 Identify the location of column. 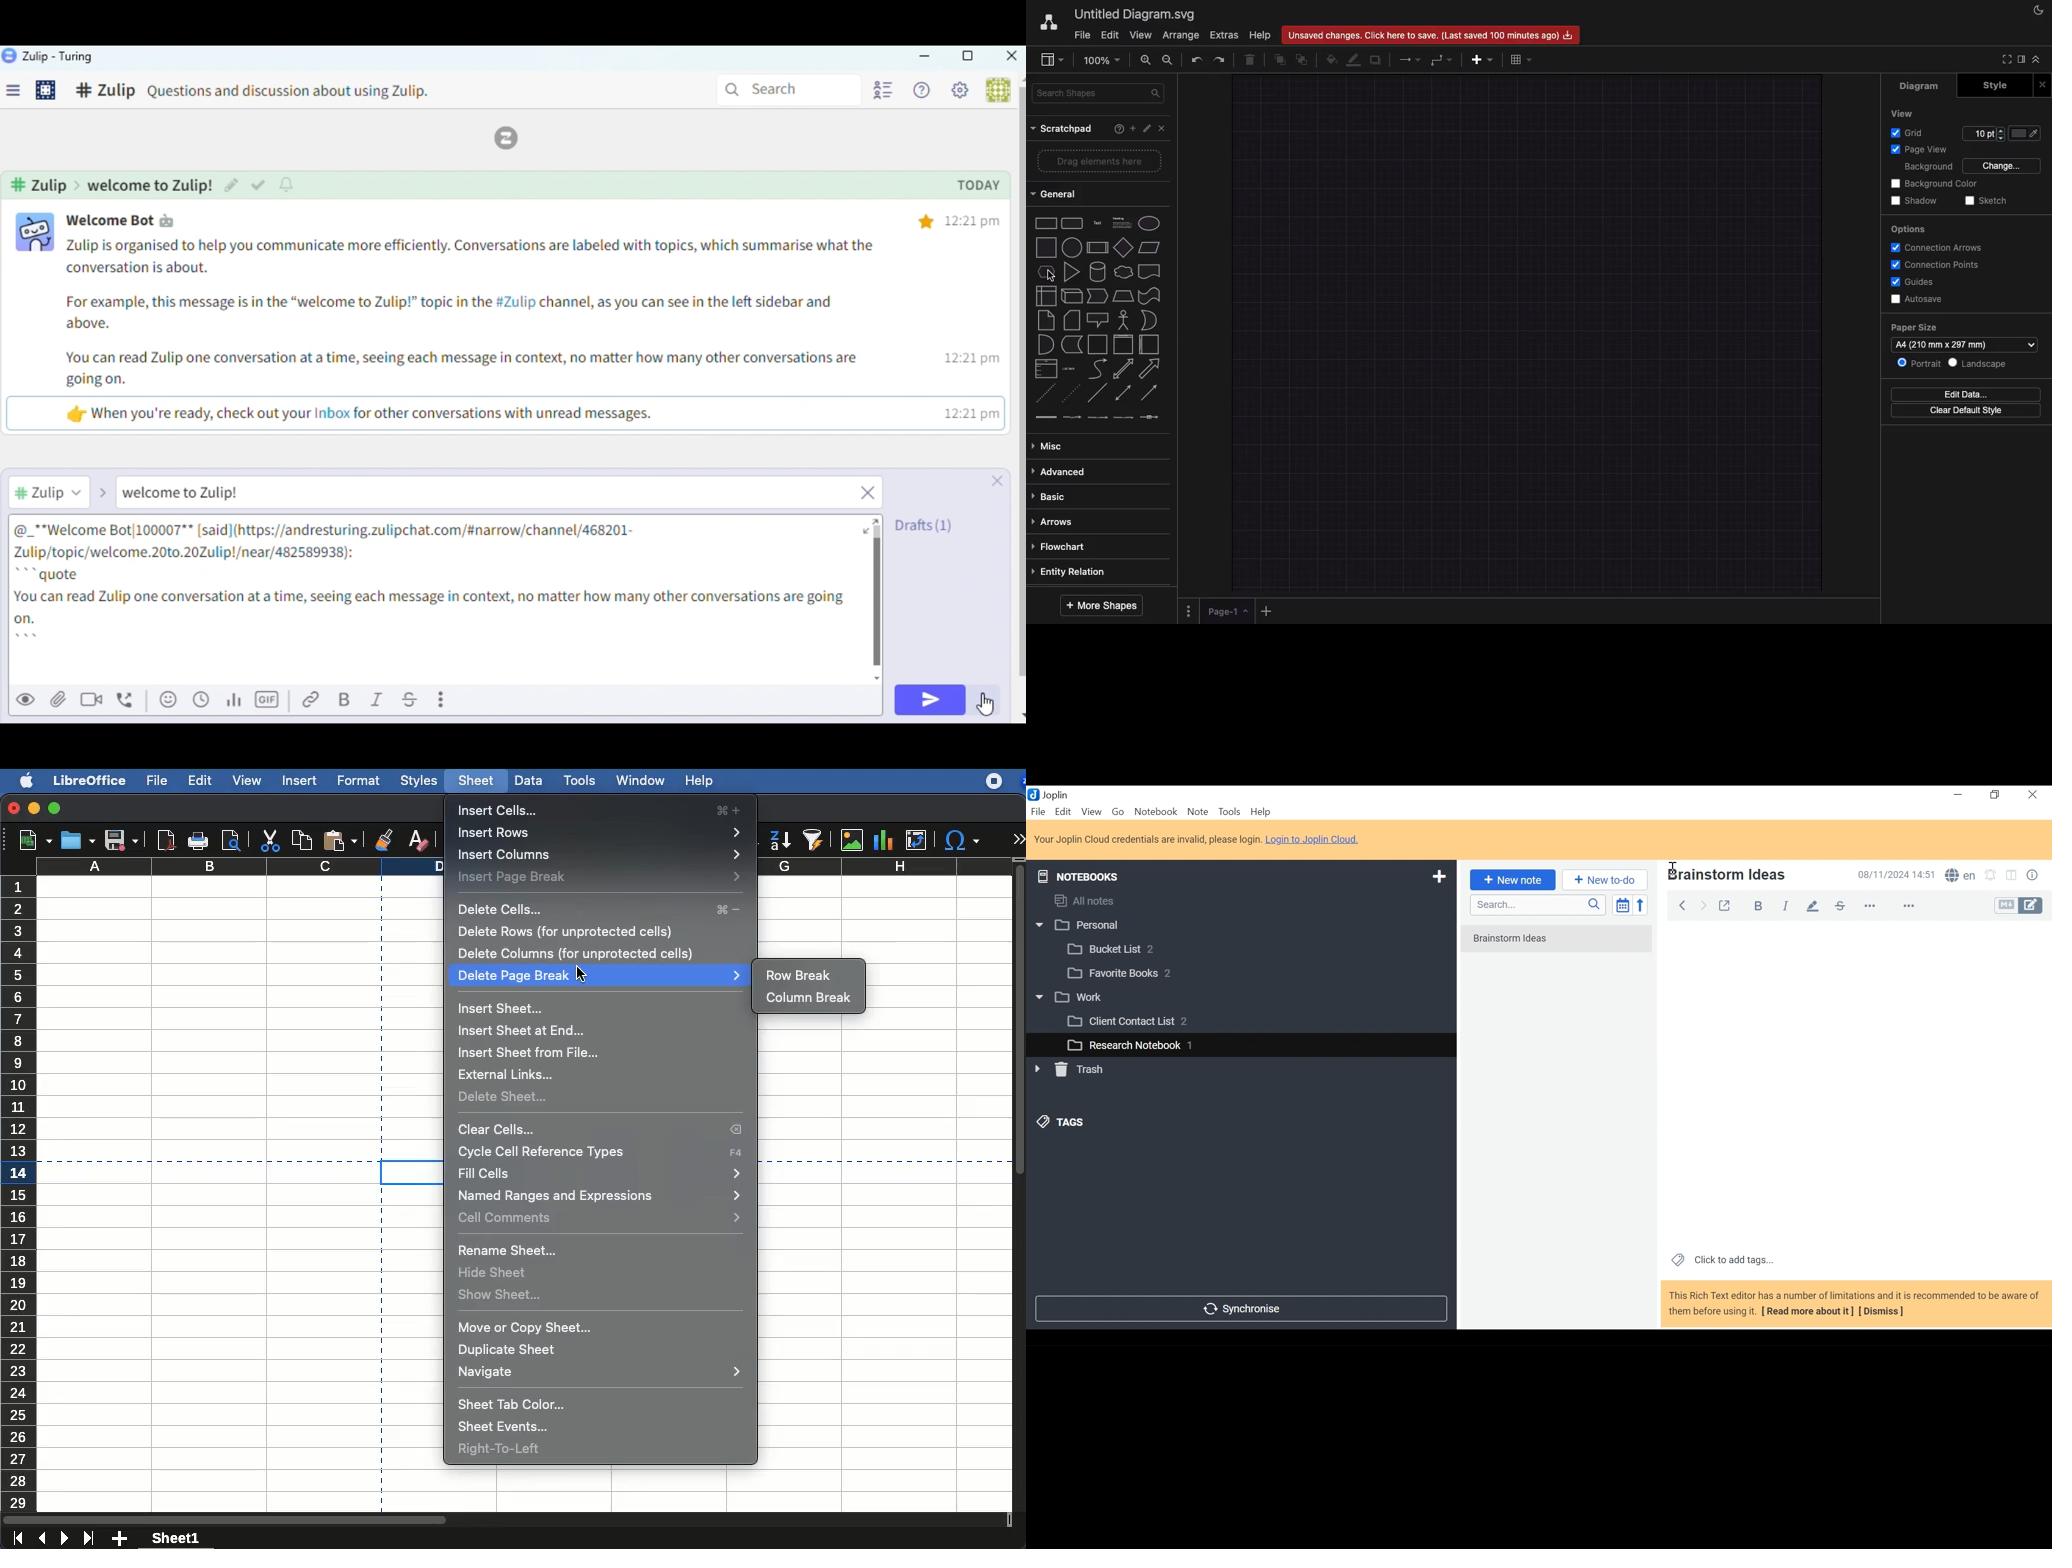
(242, 867).